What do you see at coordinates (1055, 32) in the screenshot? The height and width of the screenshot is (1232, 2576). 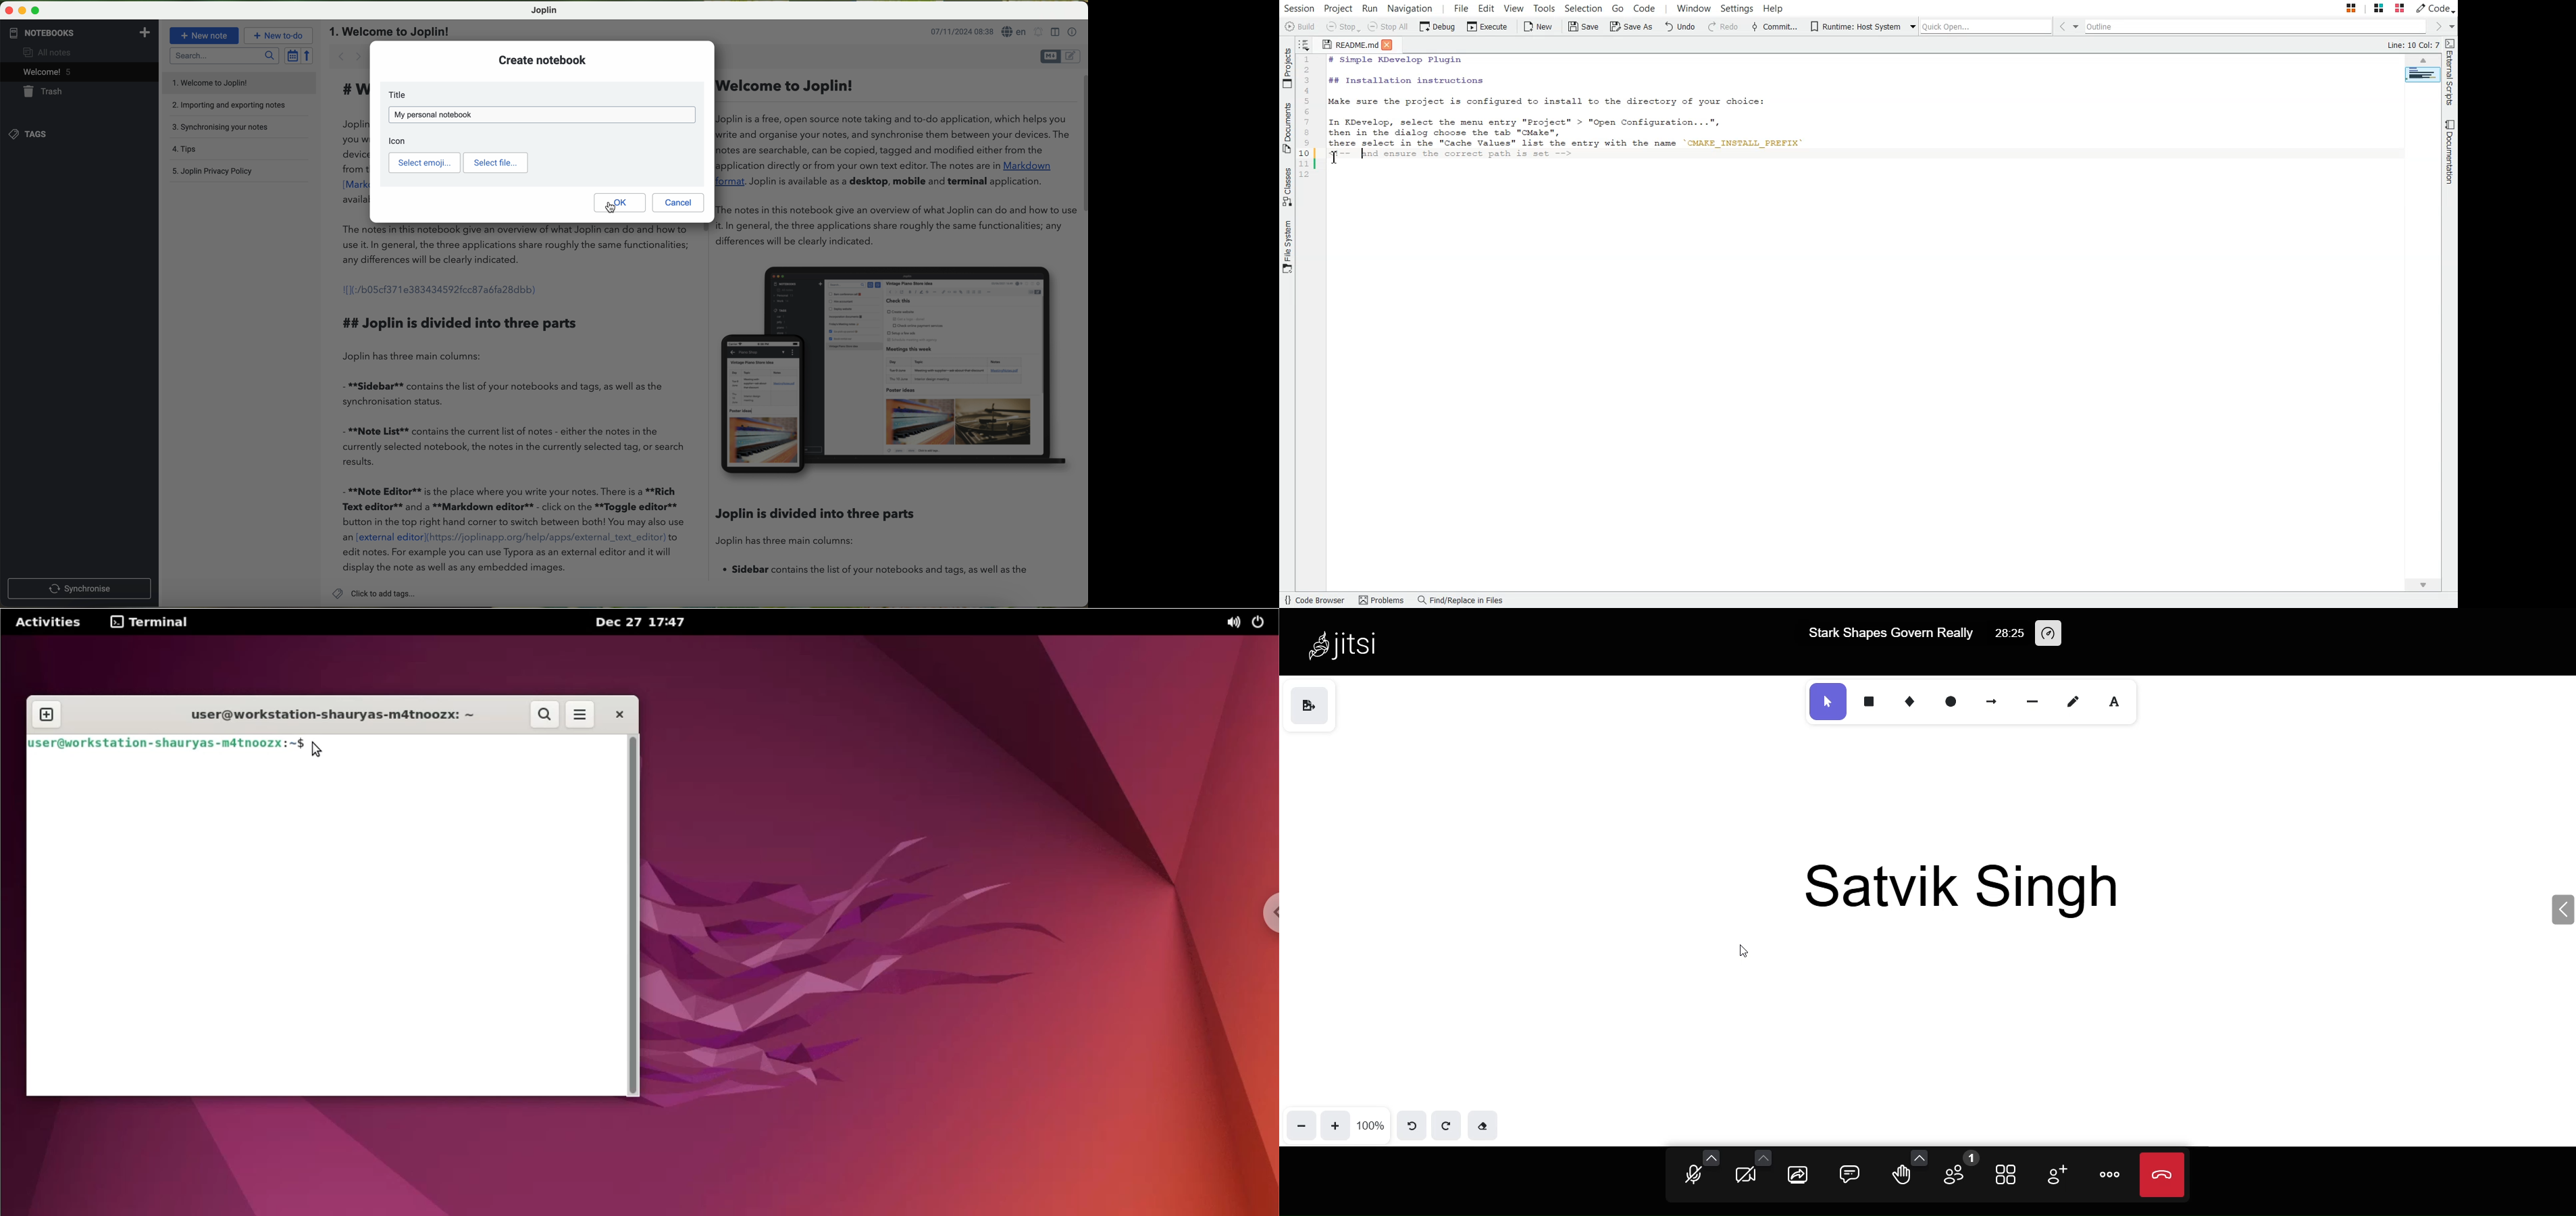 I see `toggle editor layout` at bounding box center [1055, 32].